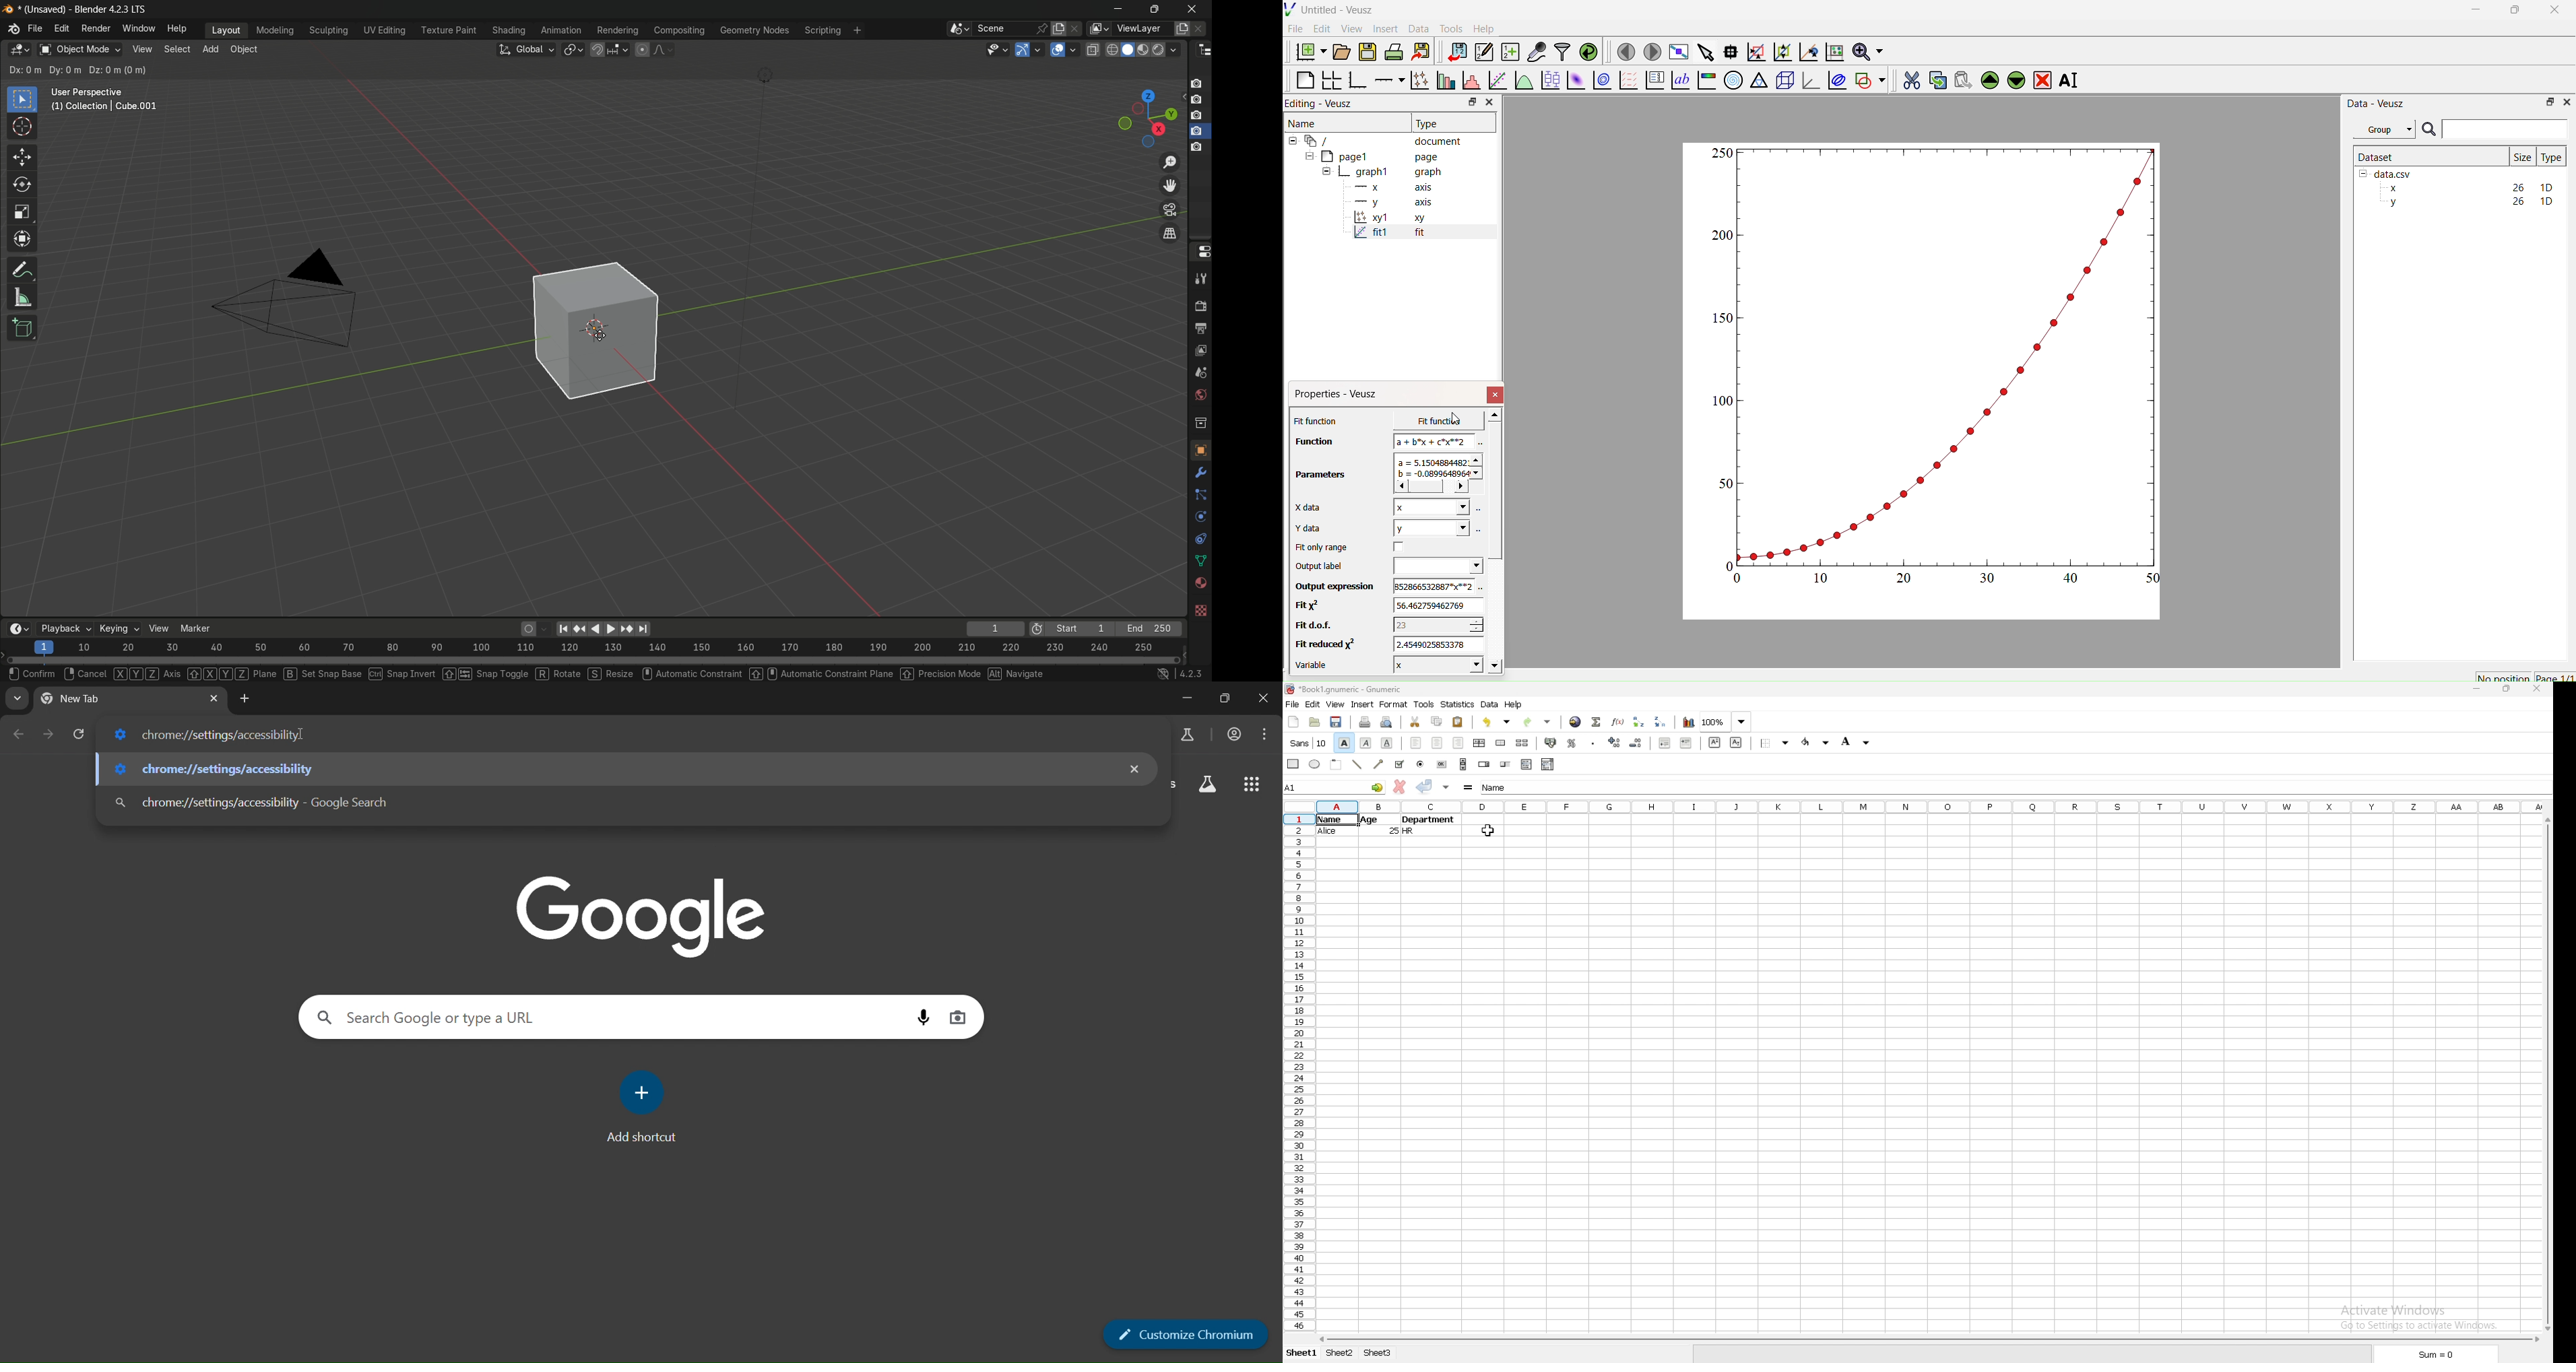 Image resolution: width=2576 pixels, height=1372 pixels. What do you see at coordinates (49, 733) in the screenshot?
I see `go forward one page` at bounding box center [49, 733].